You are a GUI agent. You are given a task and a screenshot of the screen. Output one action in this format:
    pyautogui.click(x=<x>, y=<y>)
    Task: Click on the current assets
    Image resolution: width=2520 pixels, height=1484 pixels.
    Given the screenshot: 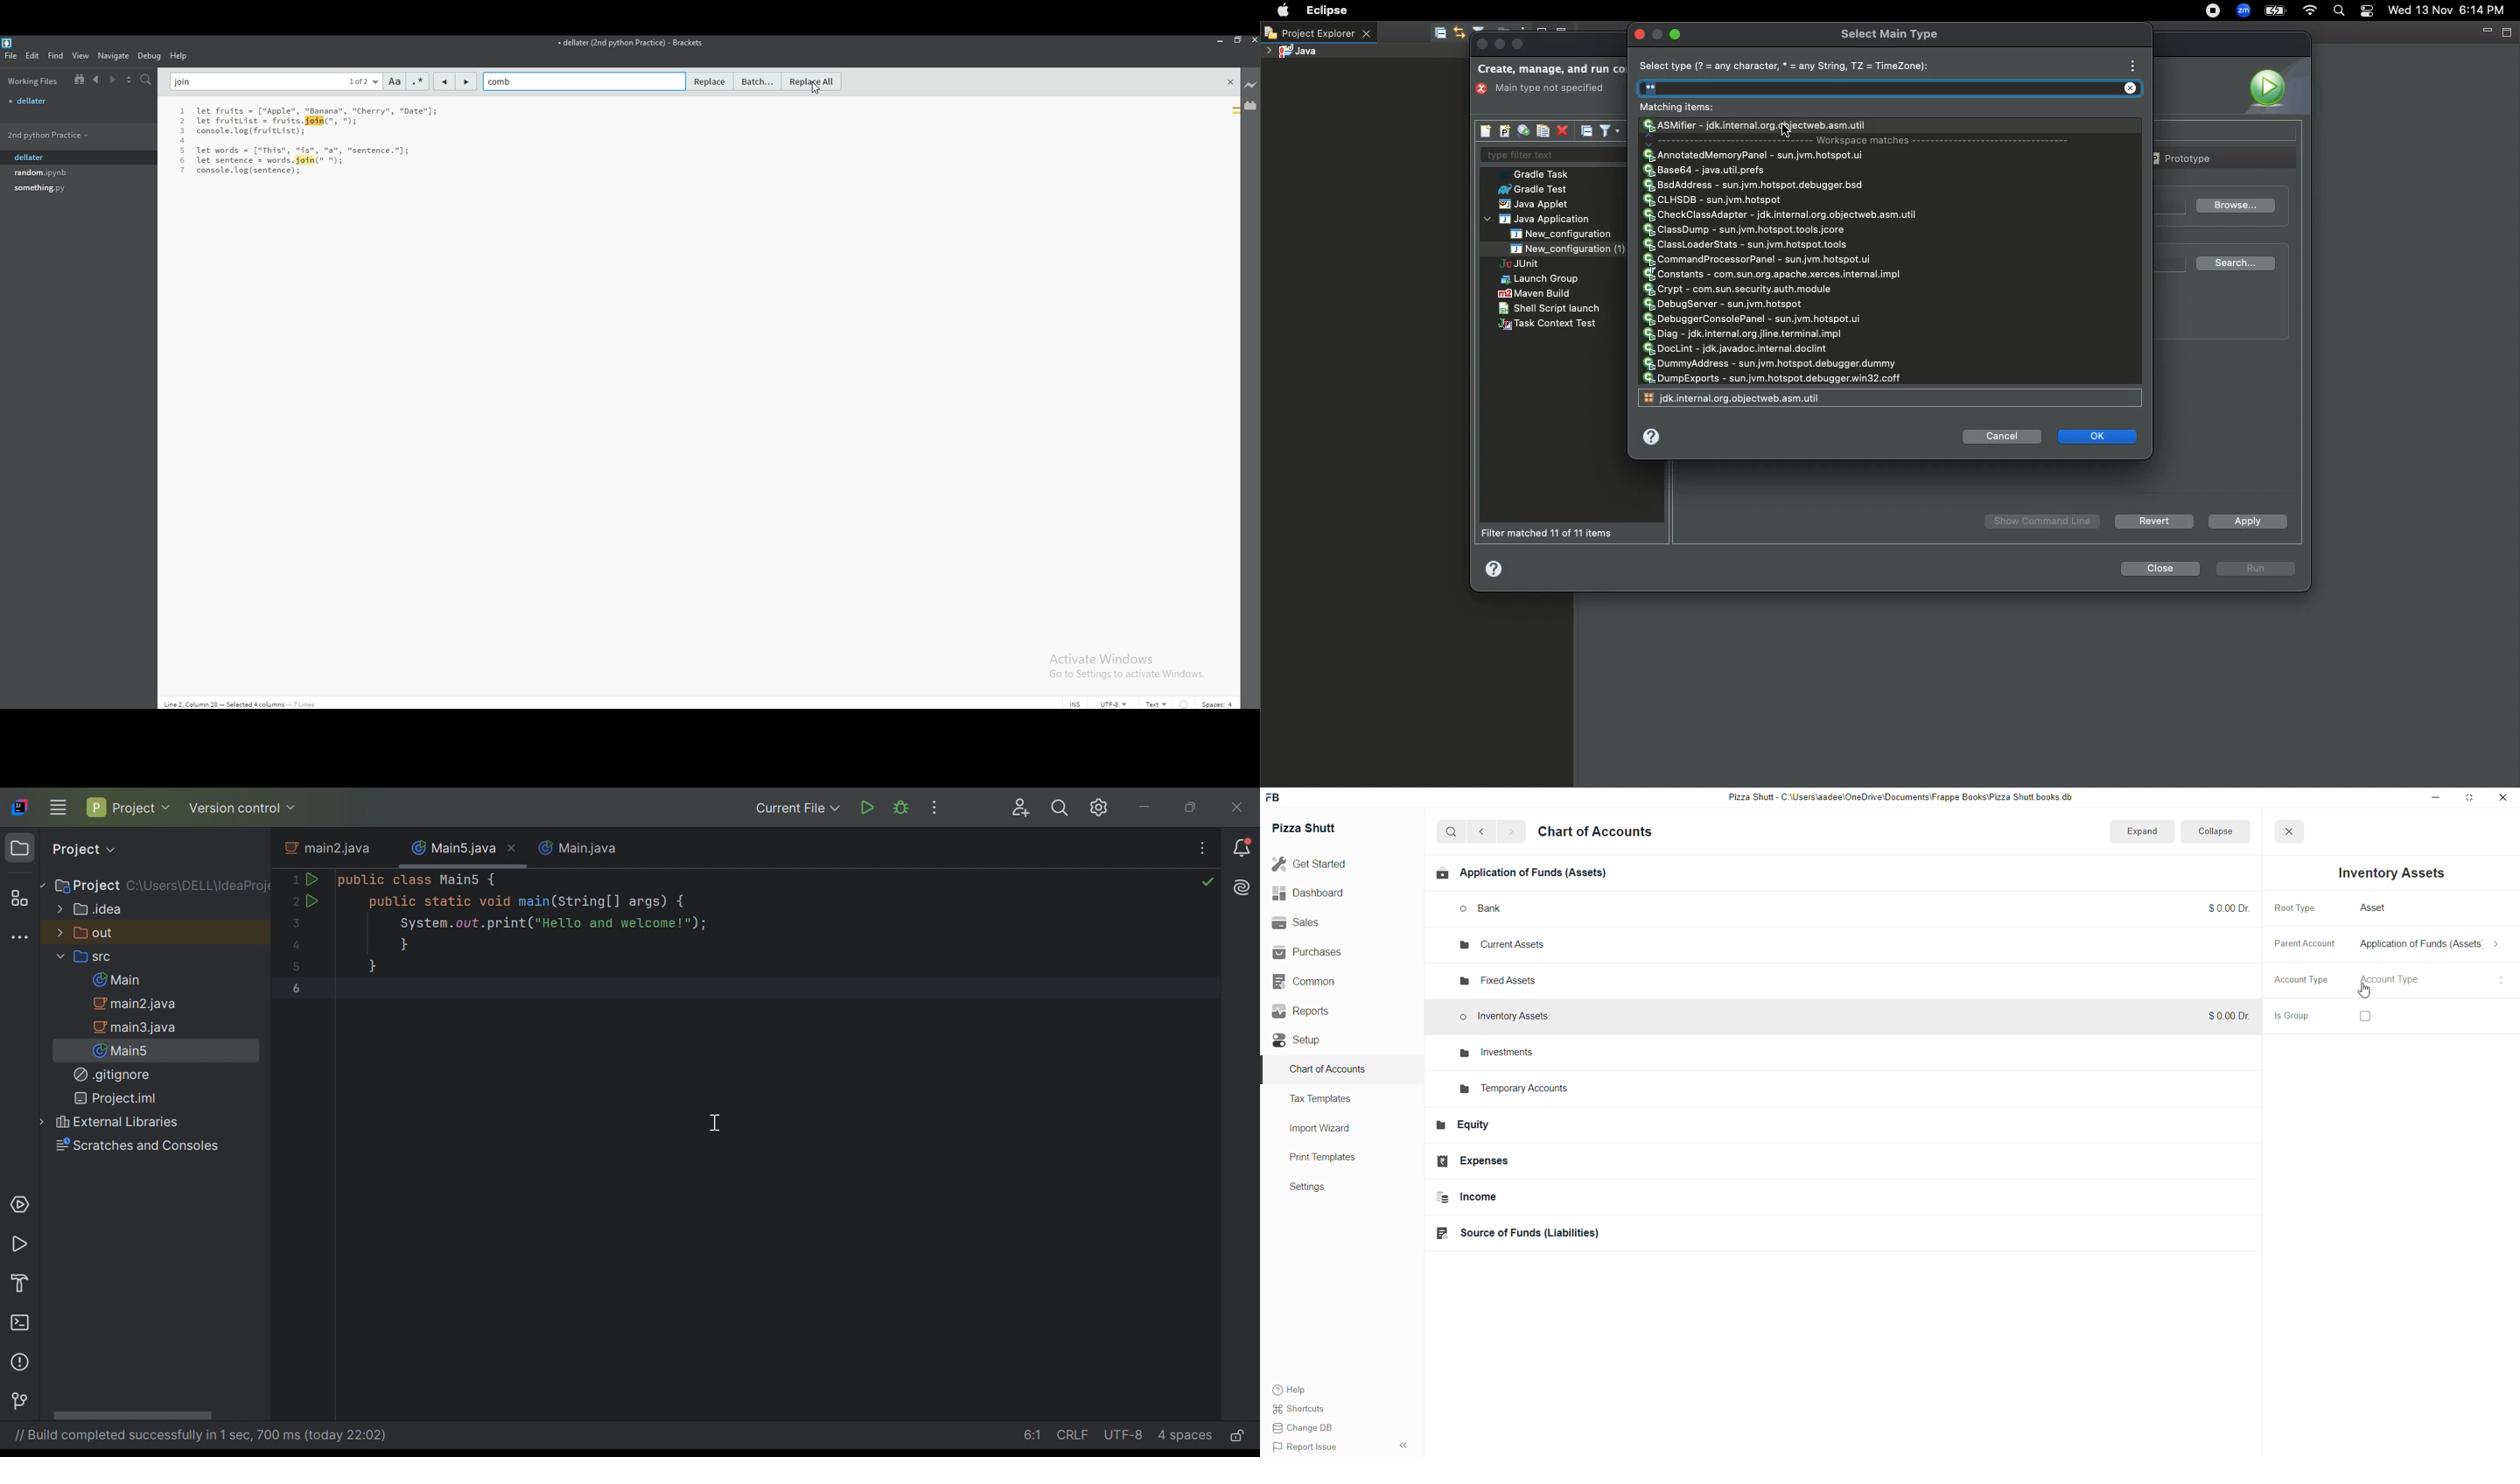 What is the action you would take?
    pyautogui.click(x=1498, y=947)
    